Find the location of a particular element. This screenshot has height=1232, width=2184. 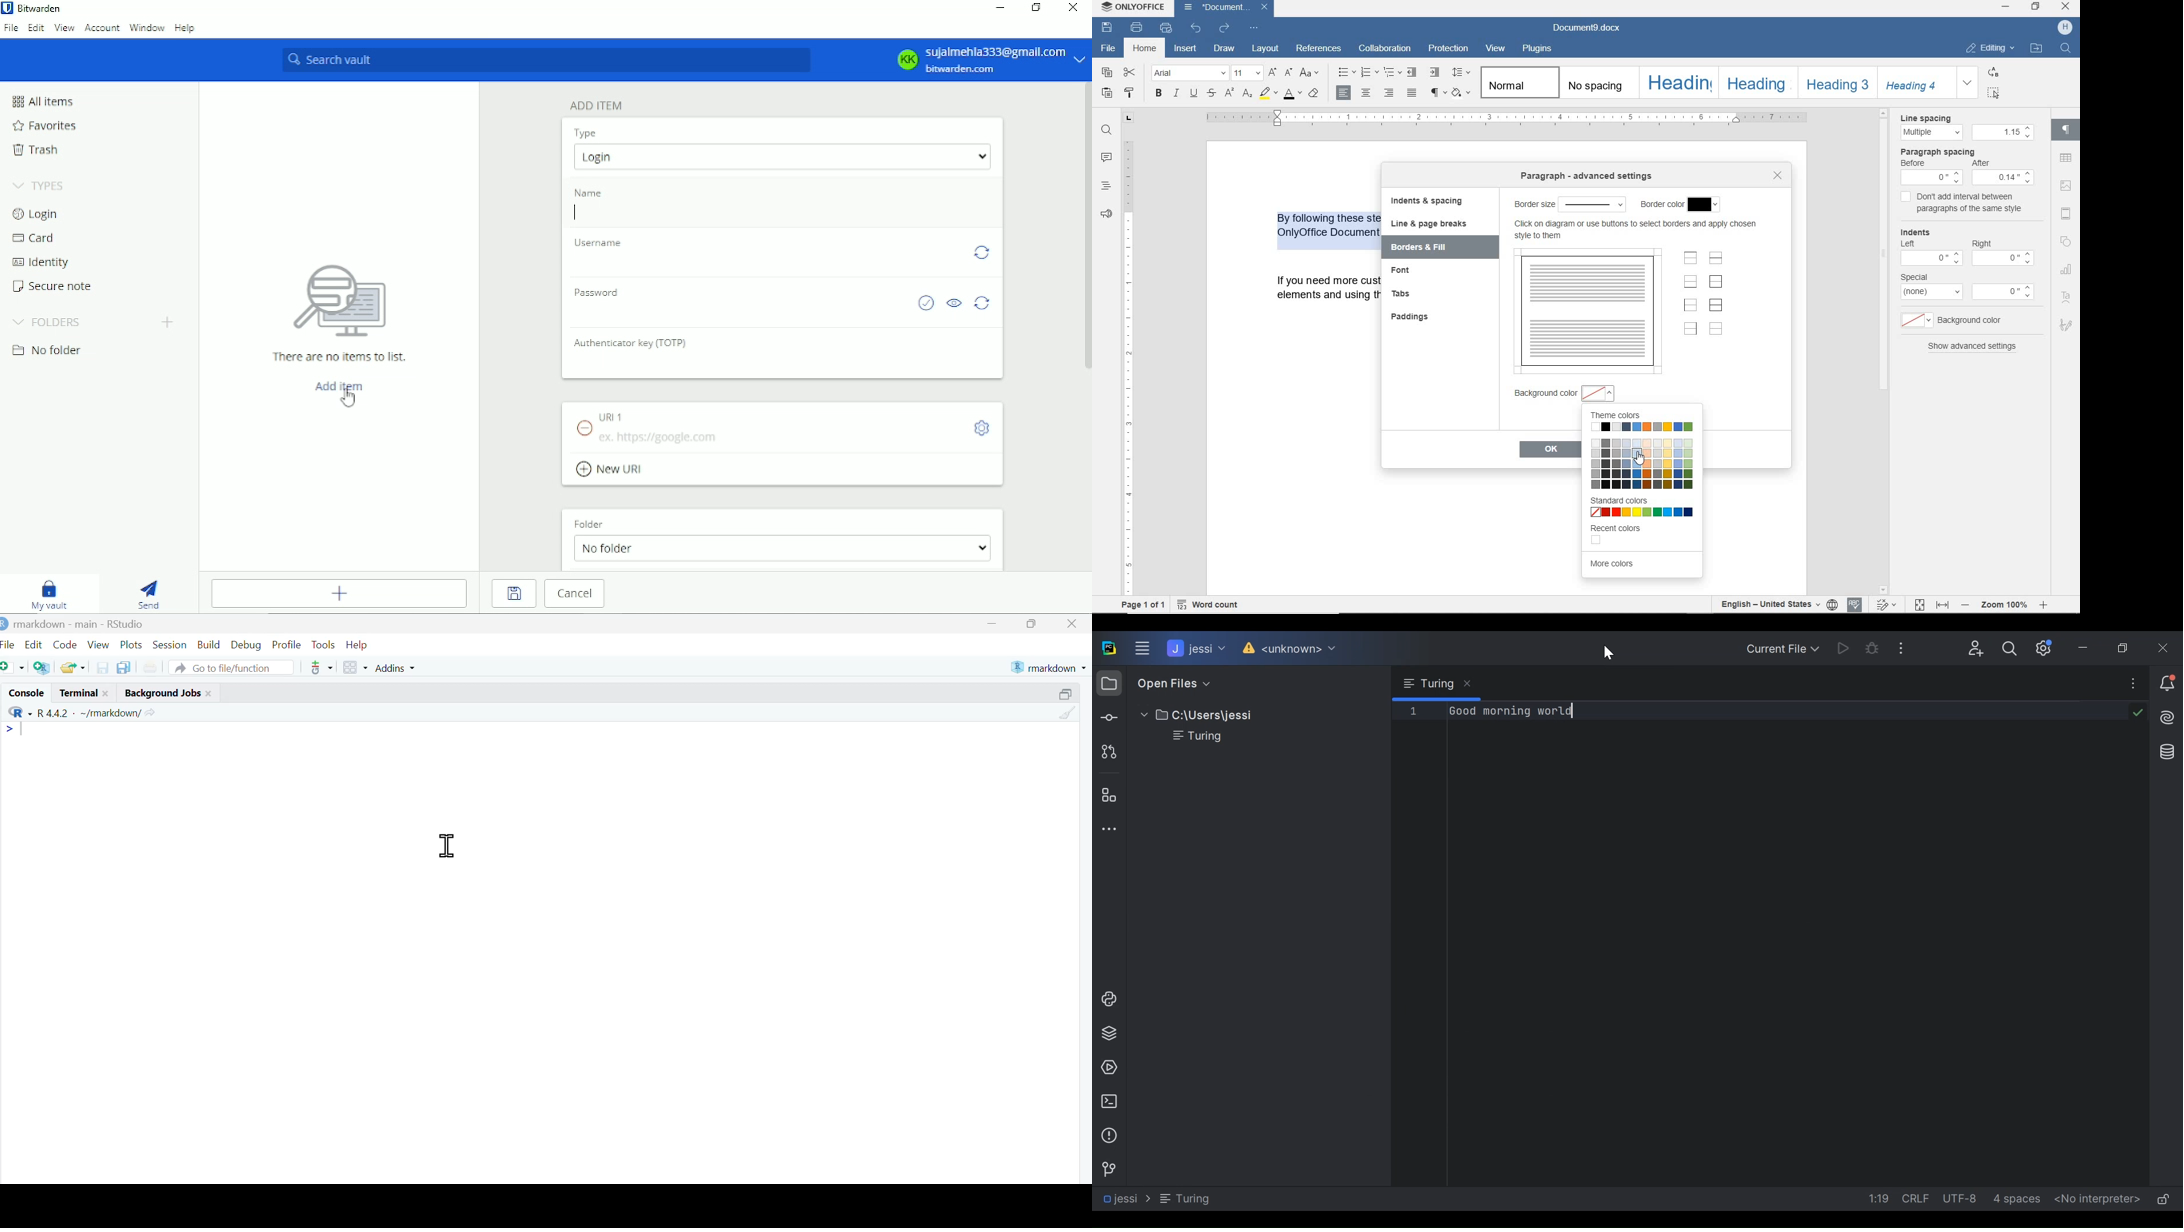

Theme colors is located at coordinates (1616, 412).